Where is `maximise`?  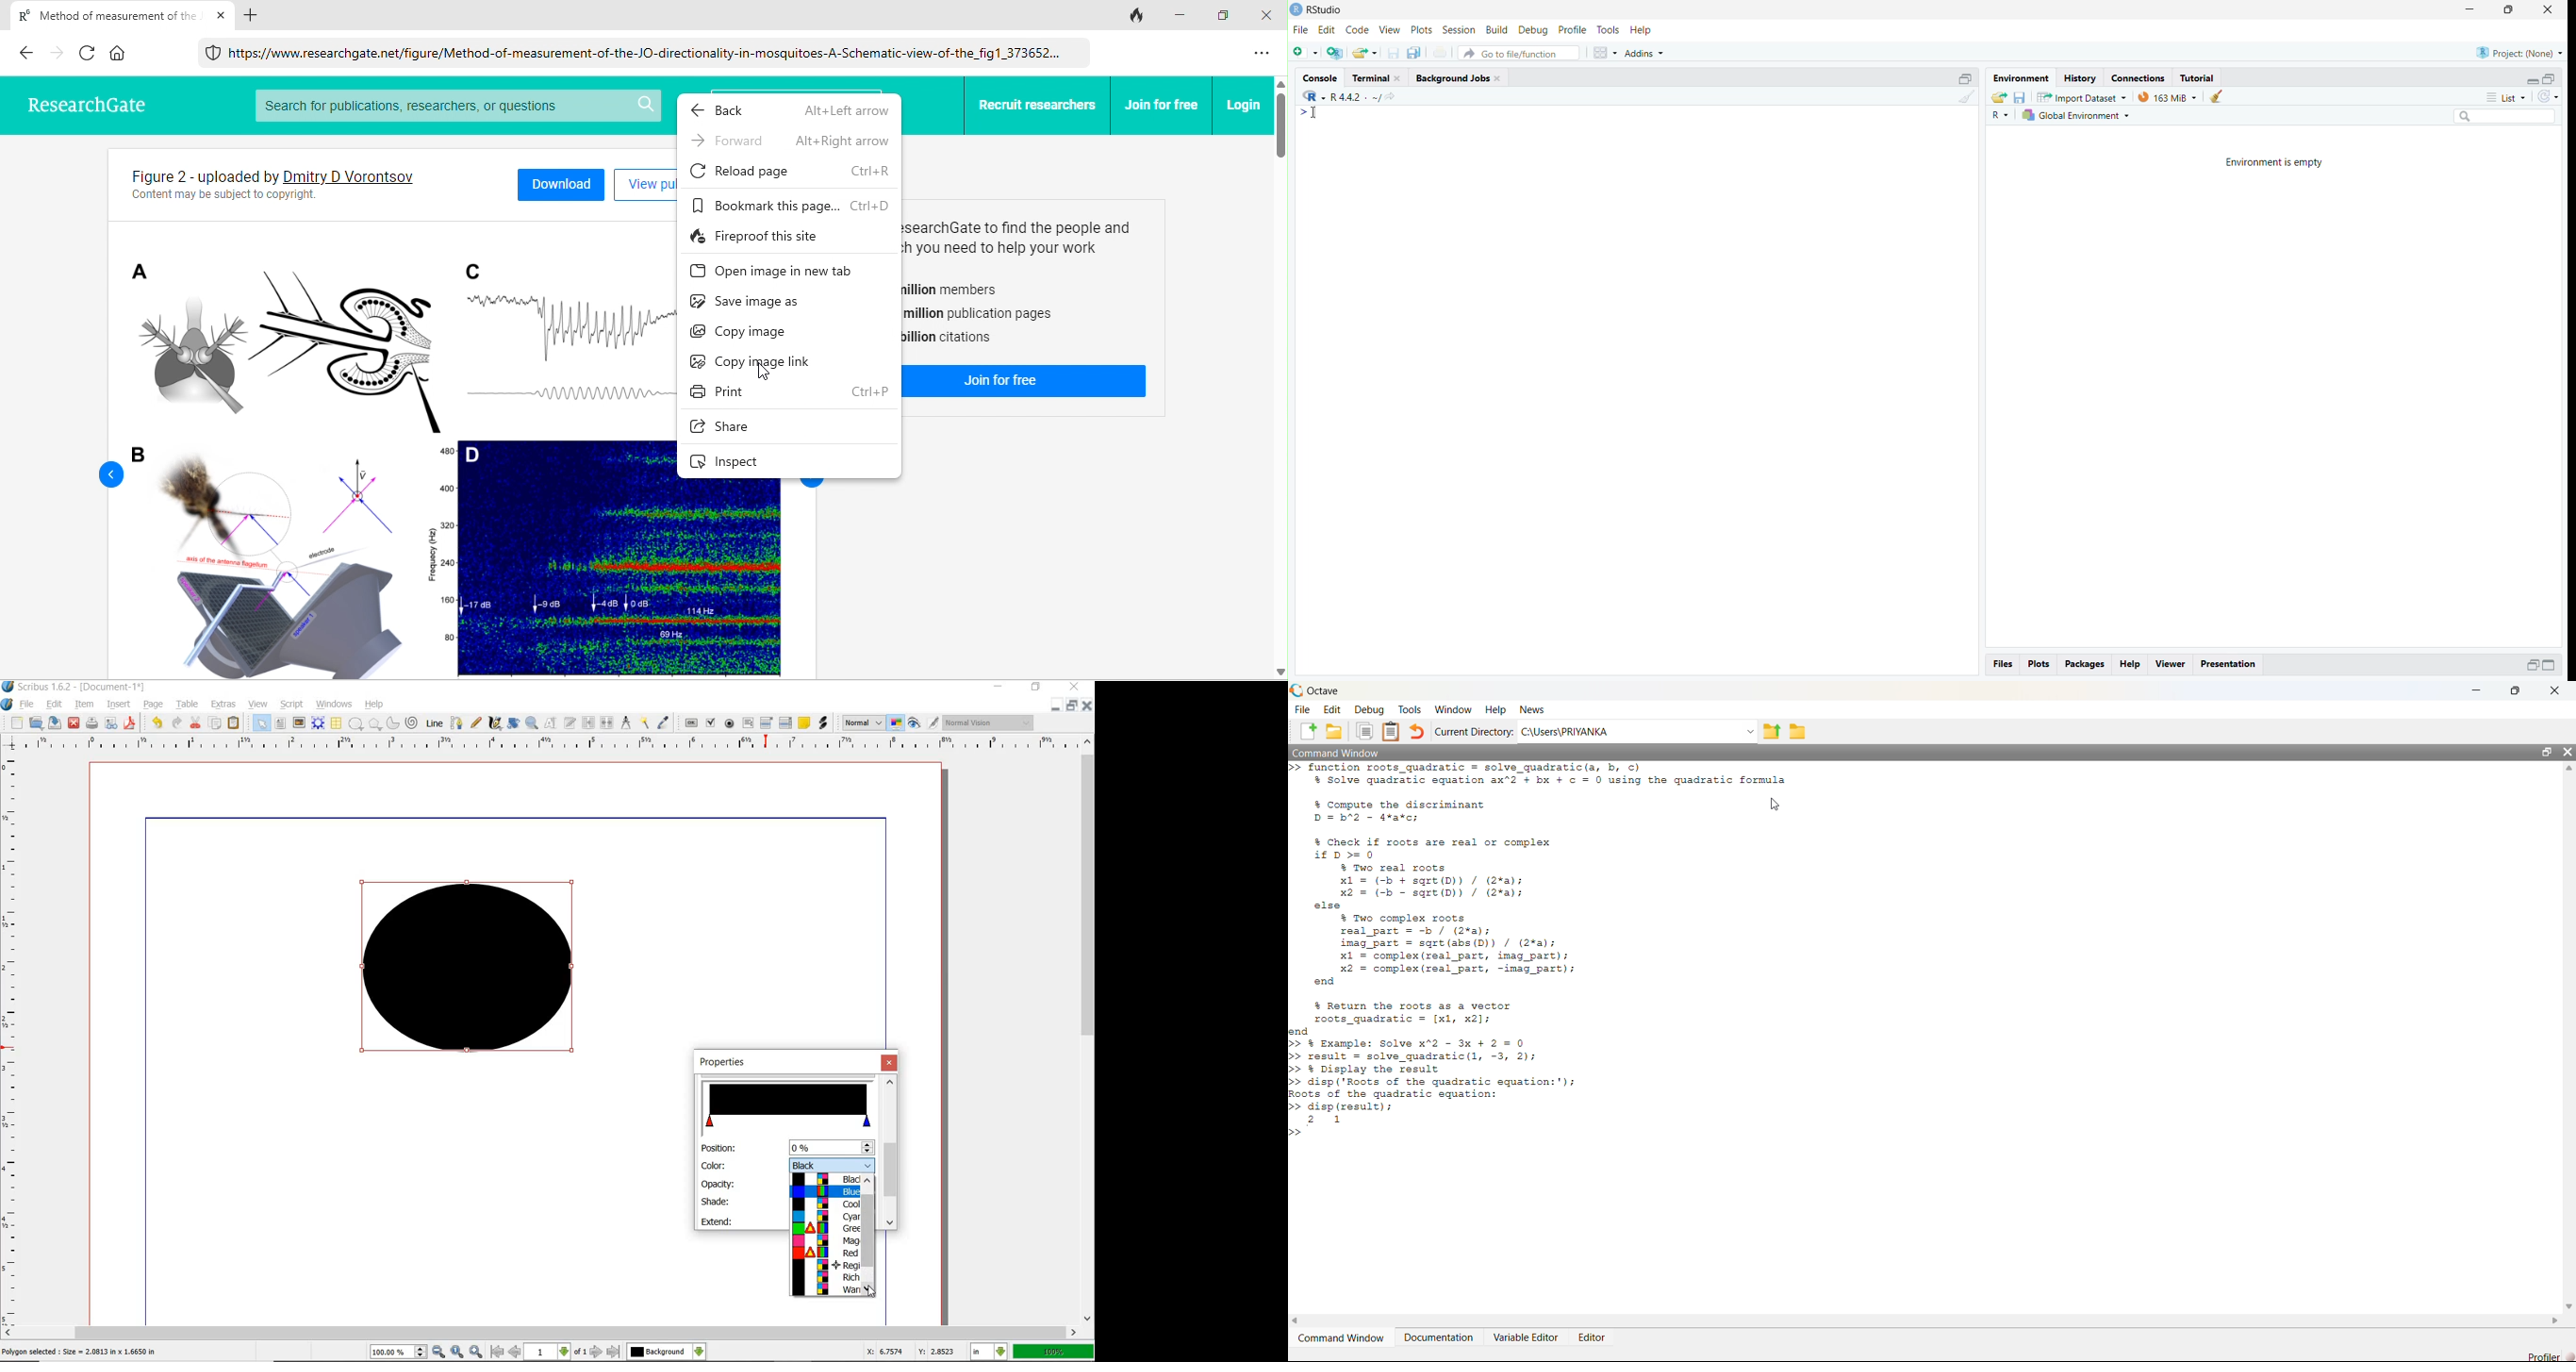 maximise is located at coordinates (2509, 10).